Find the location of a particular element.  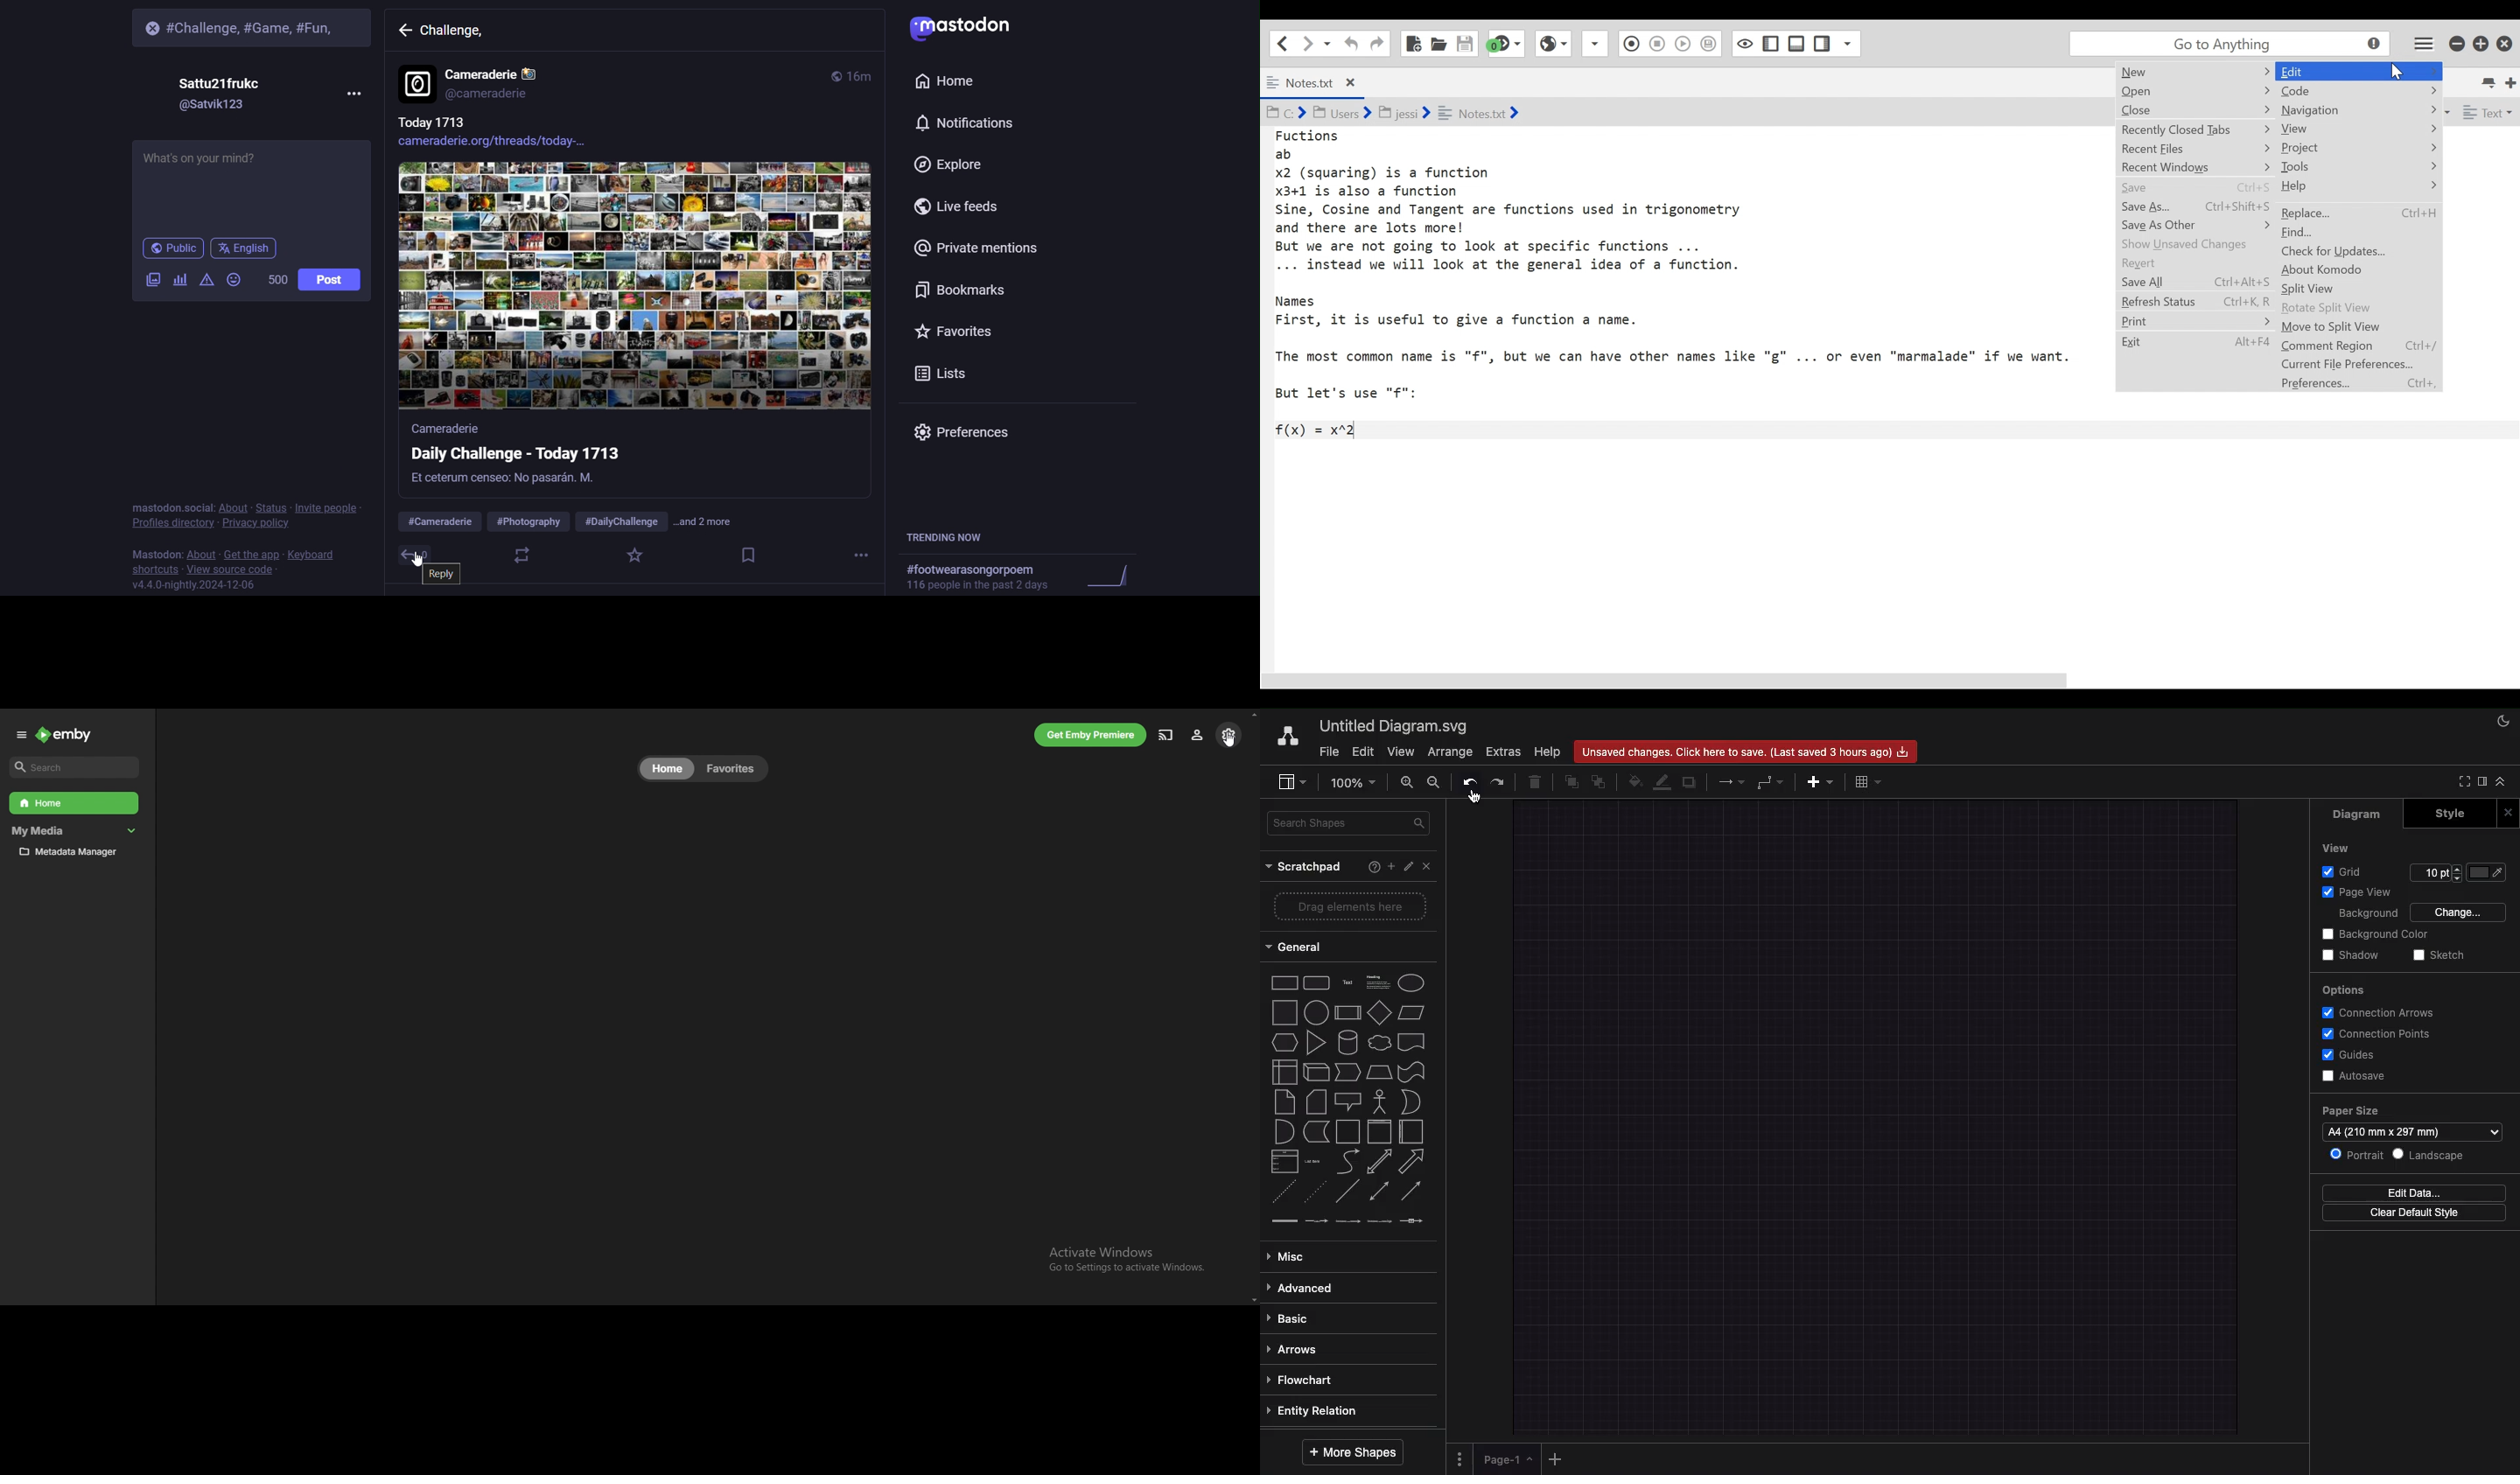

Close is located at coordinates (2506, 41).